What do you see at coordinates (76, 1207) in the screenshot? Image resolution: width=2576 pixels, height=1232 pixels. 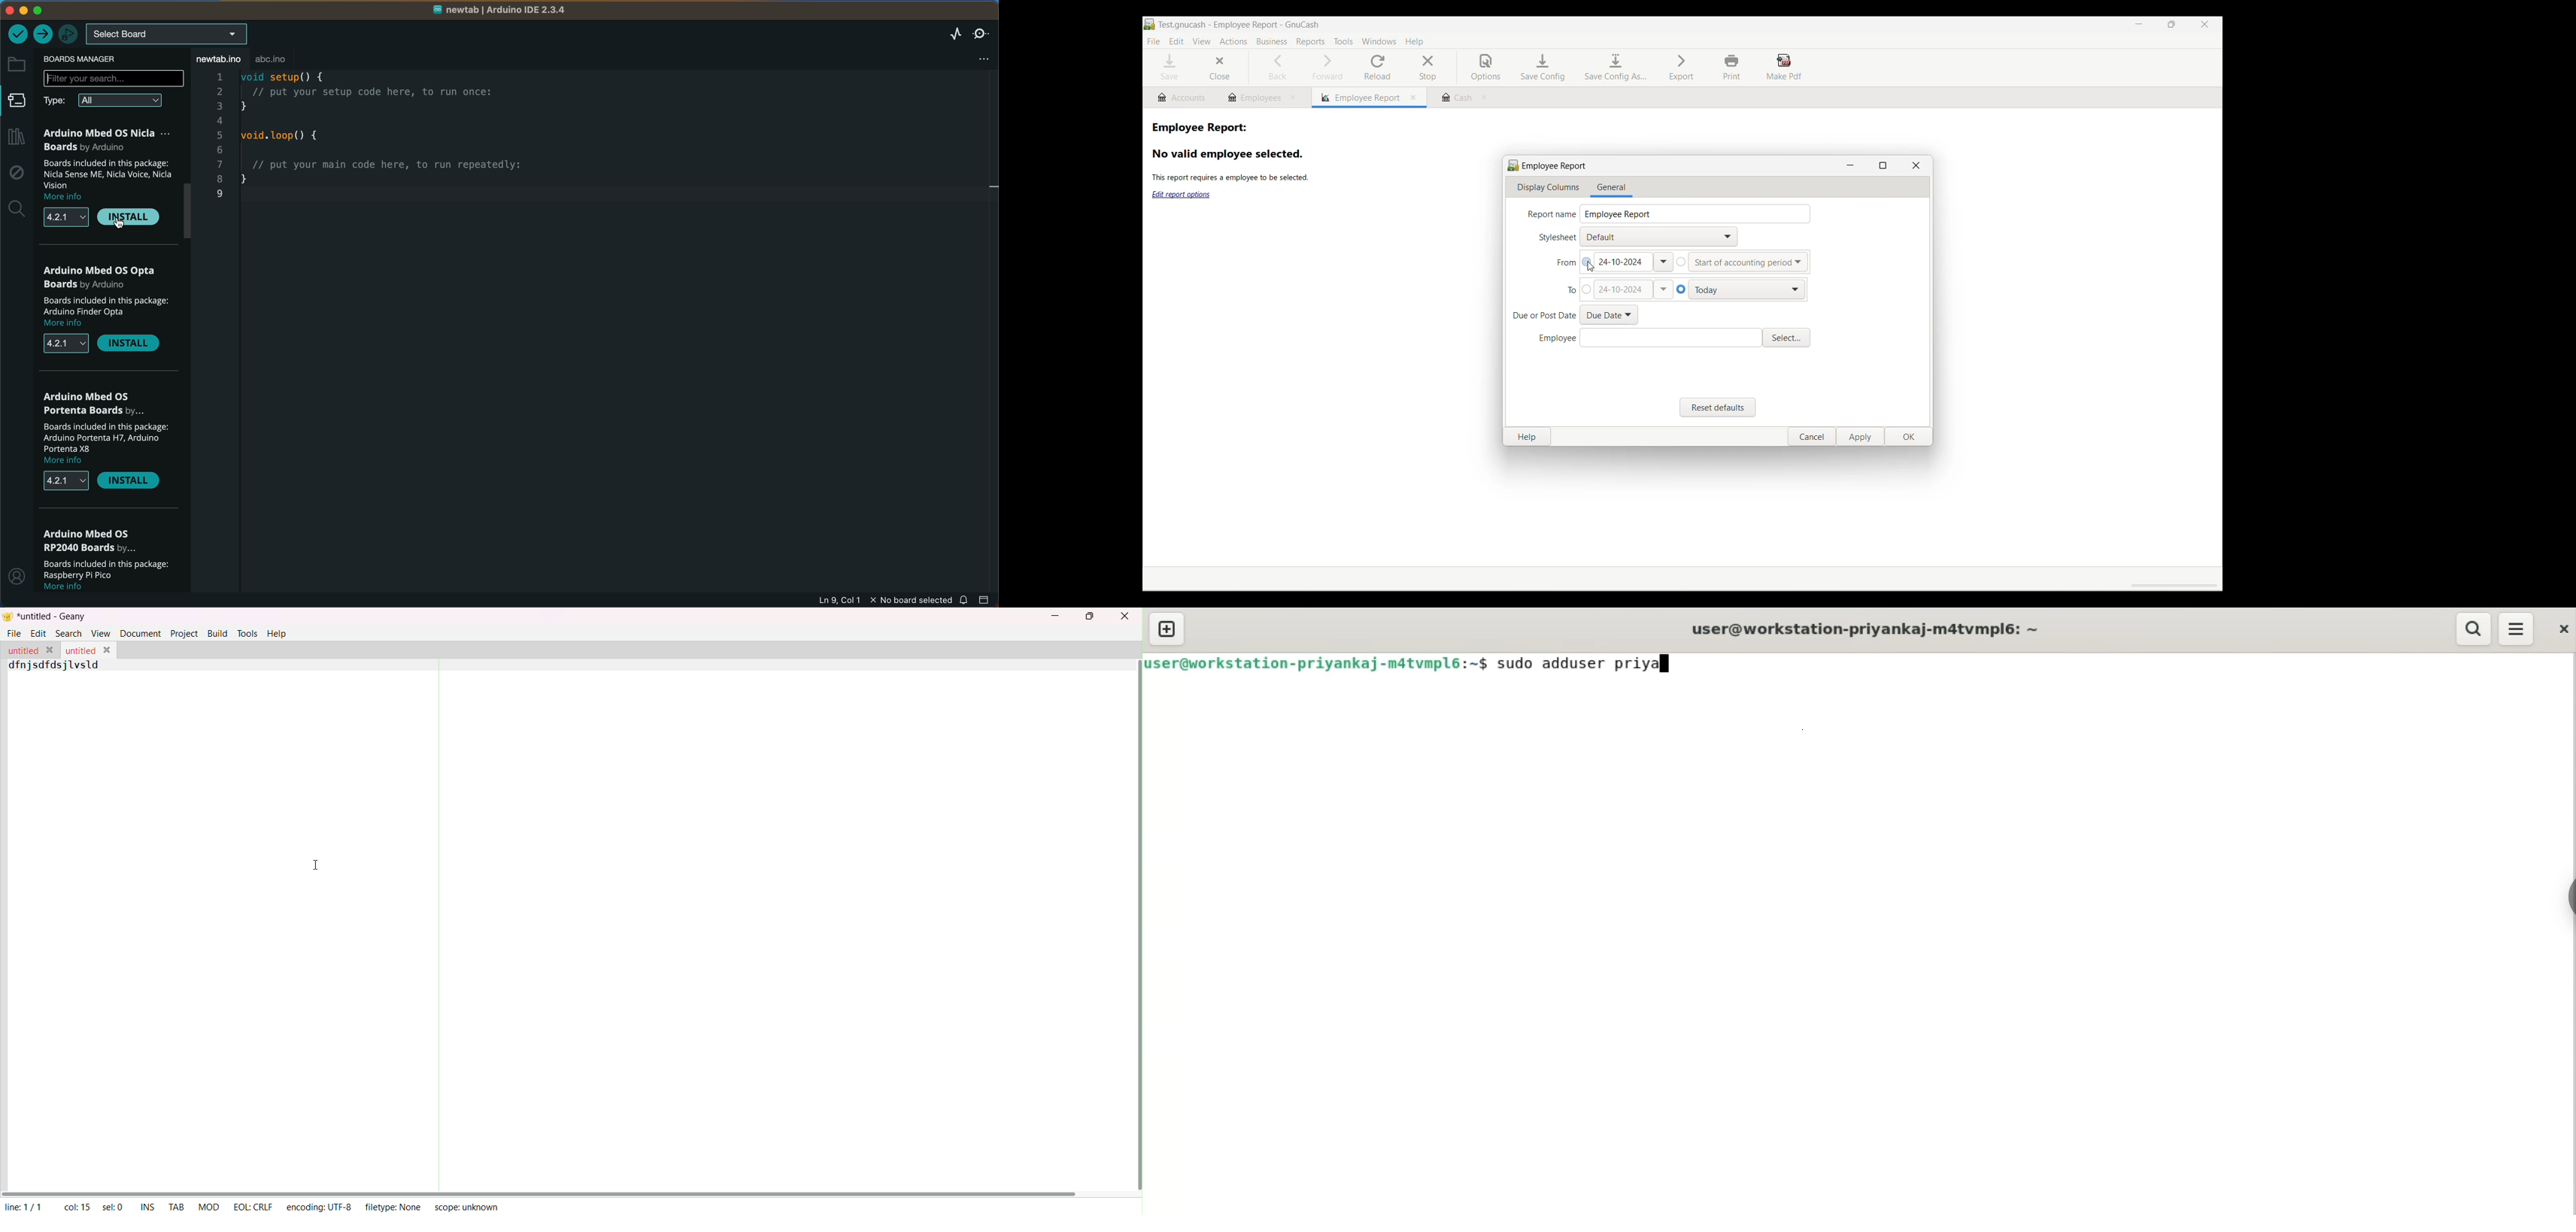 I see `col: 15` at bounding box center [76, 1207].